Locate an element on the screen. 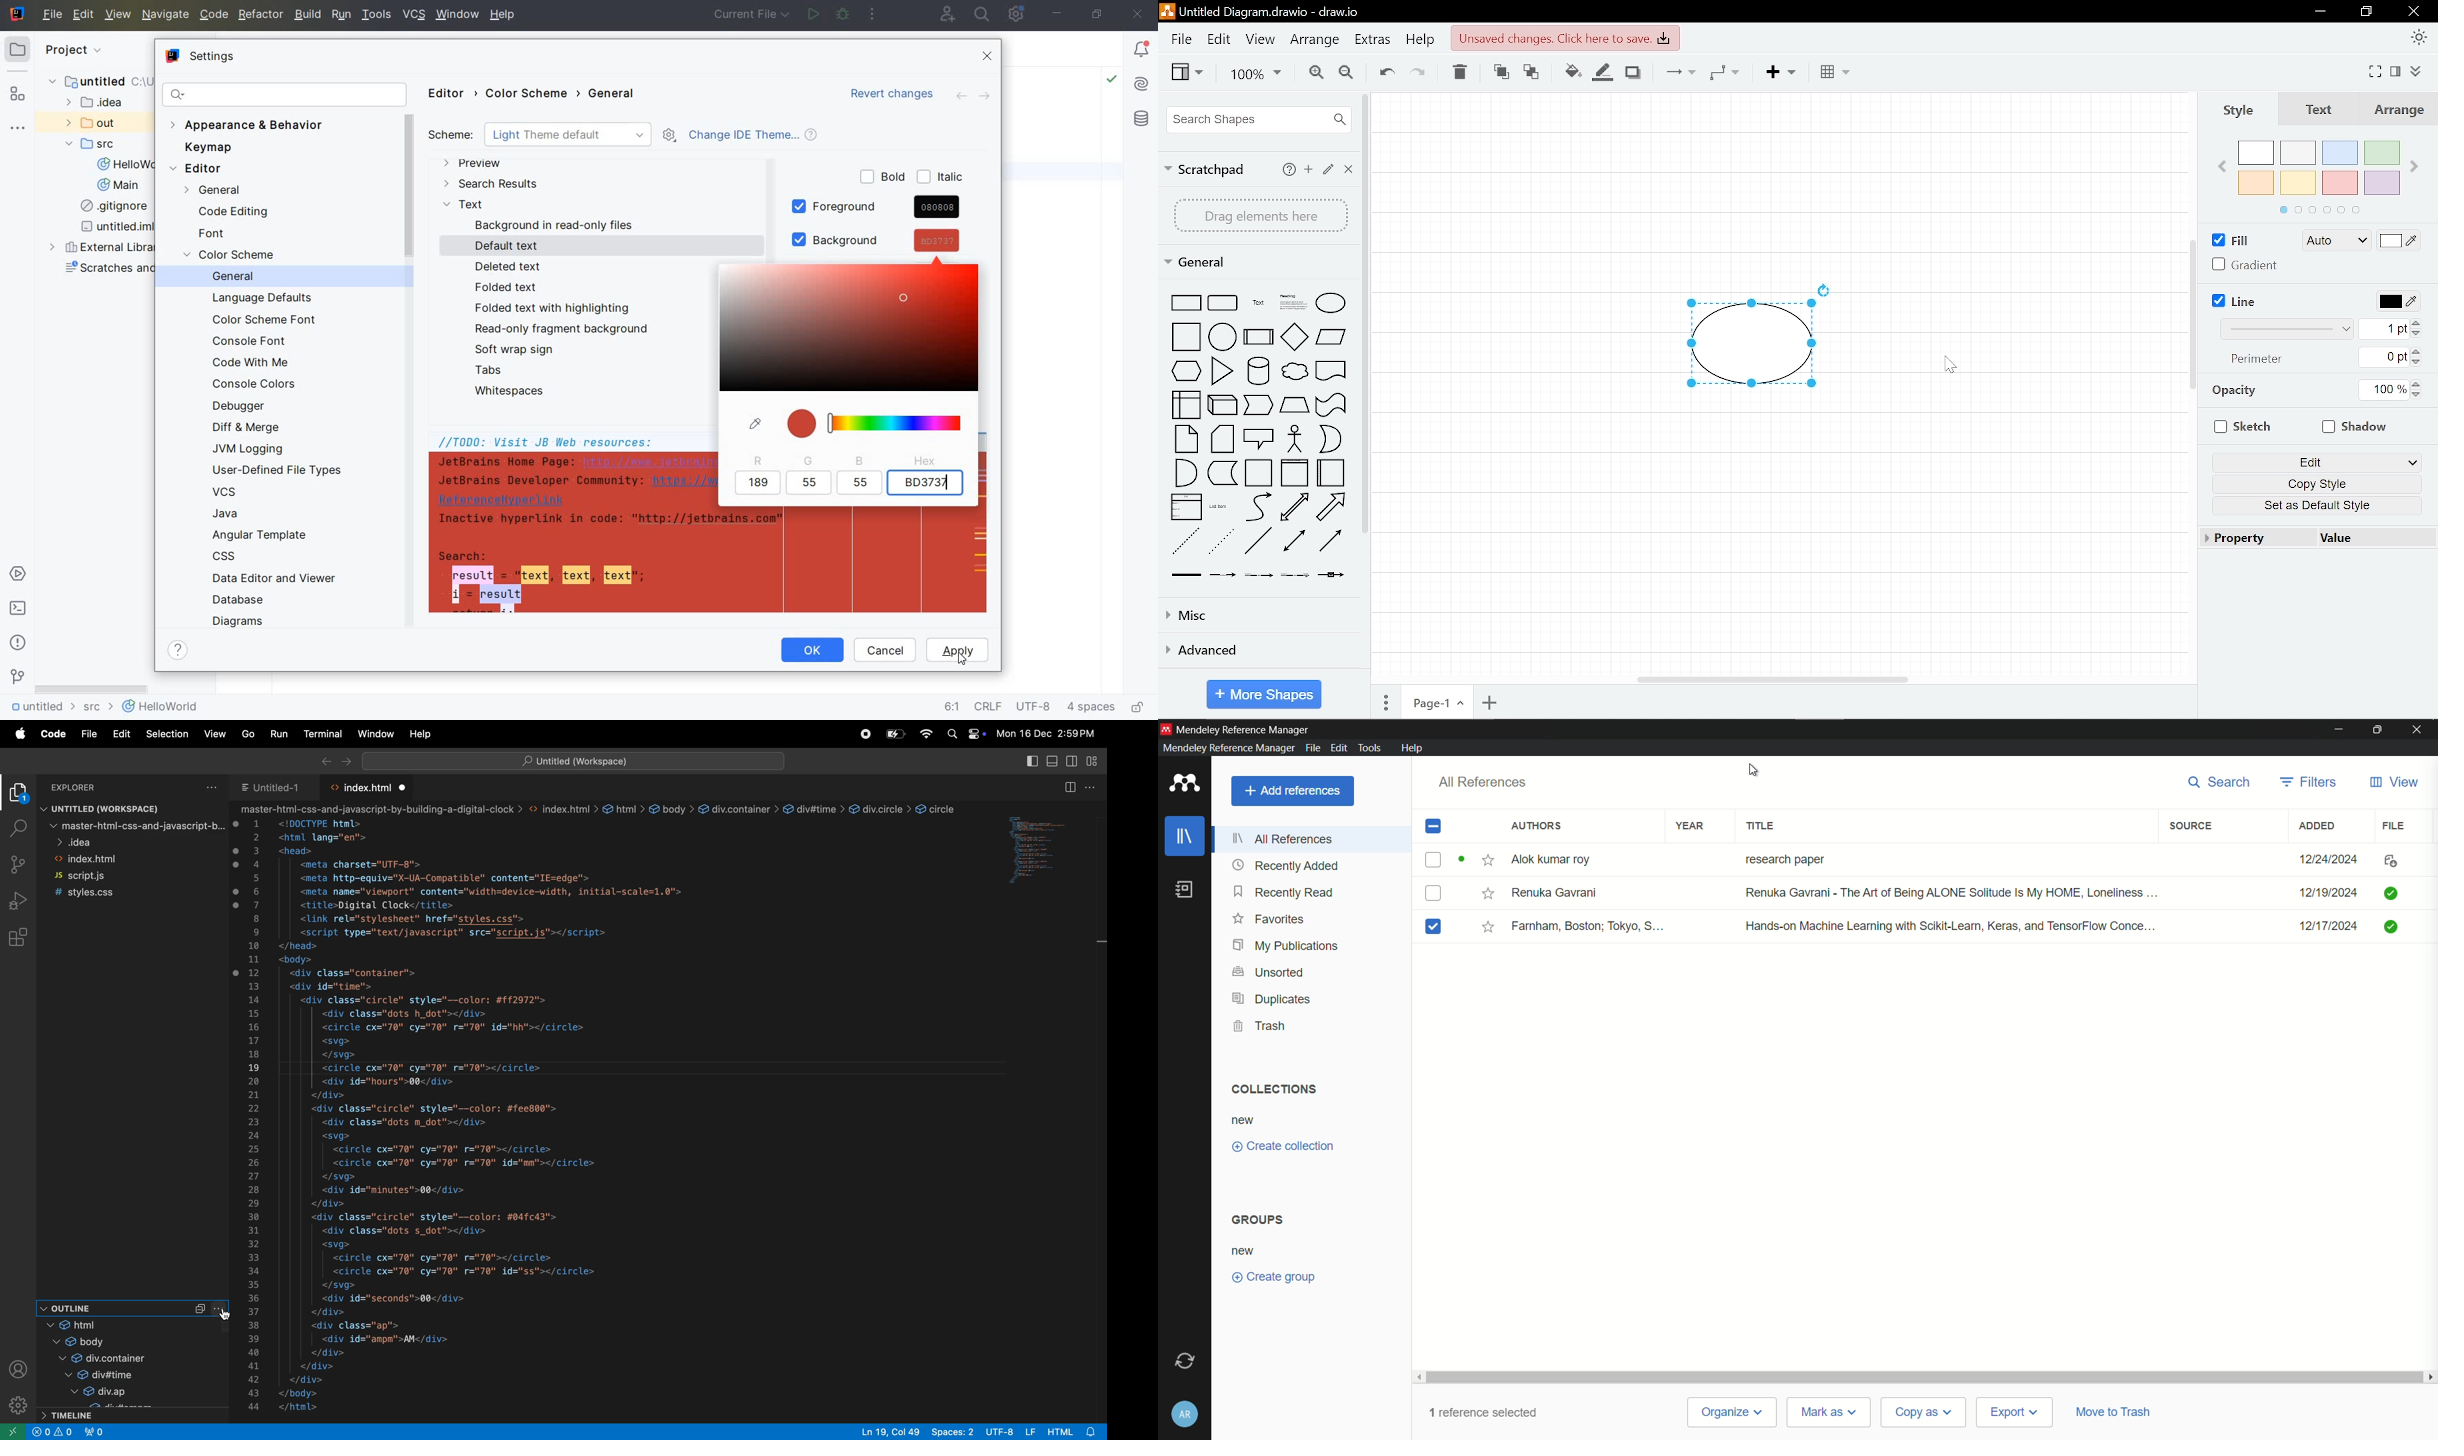  VCS is located at coordinates (226, 492).